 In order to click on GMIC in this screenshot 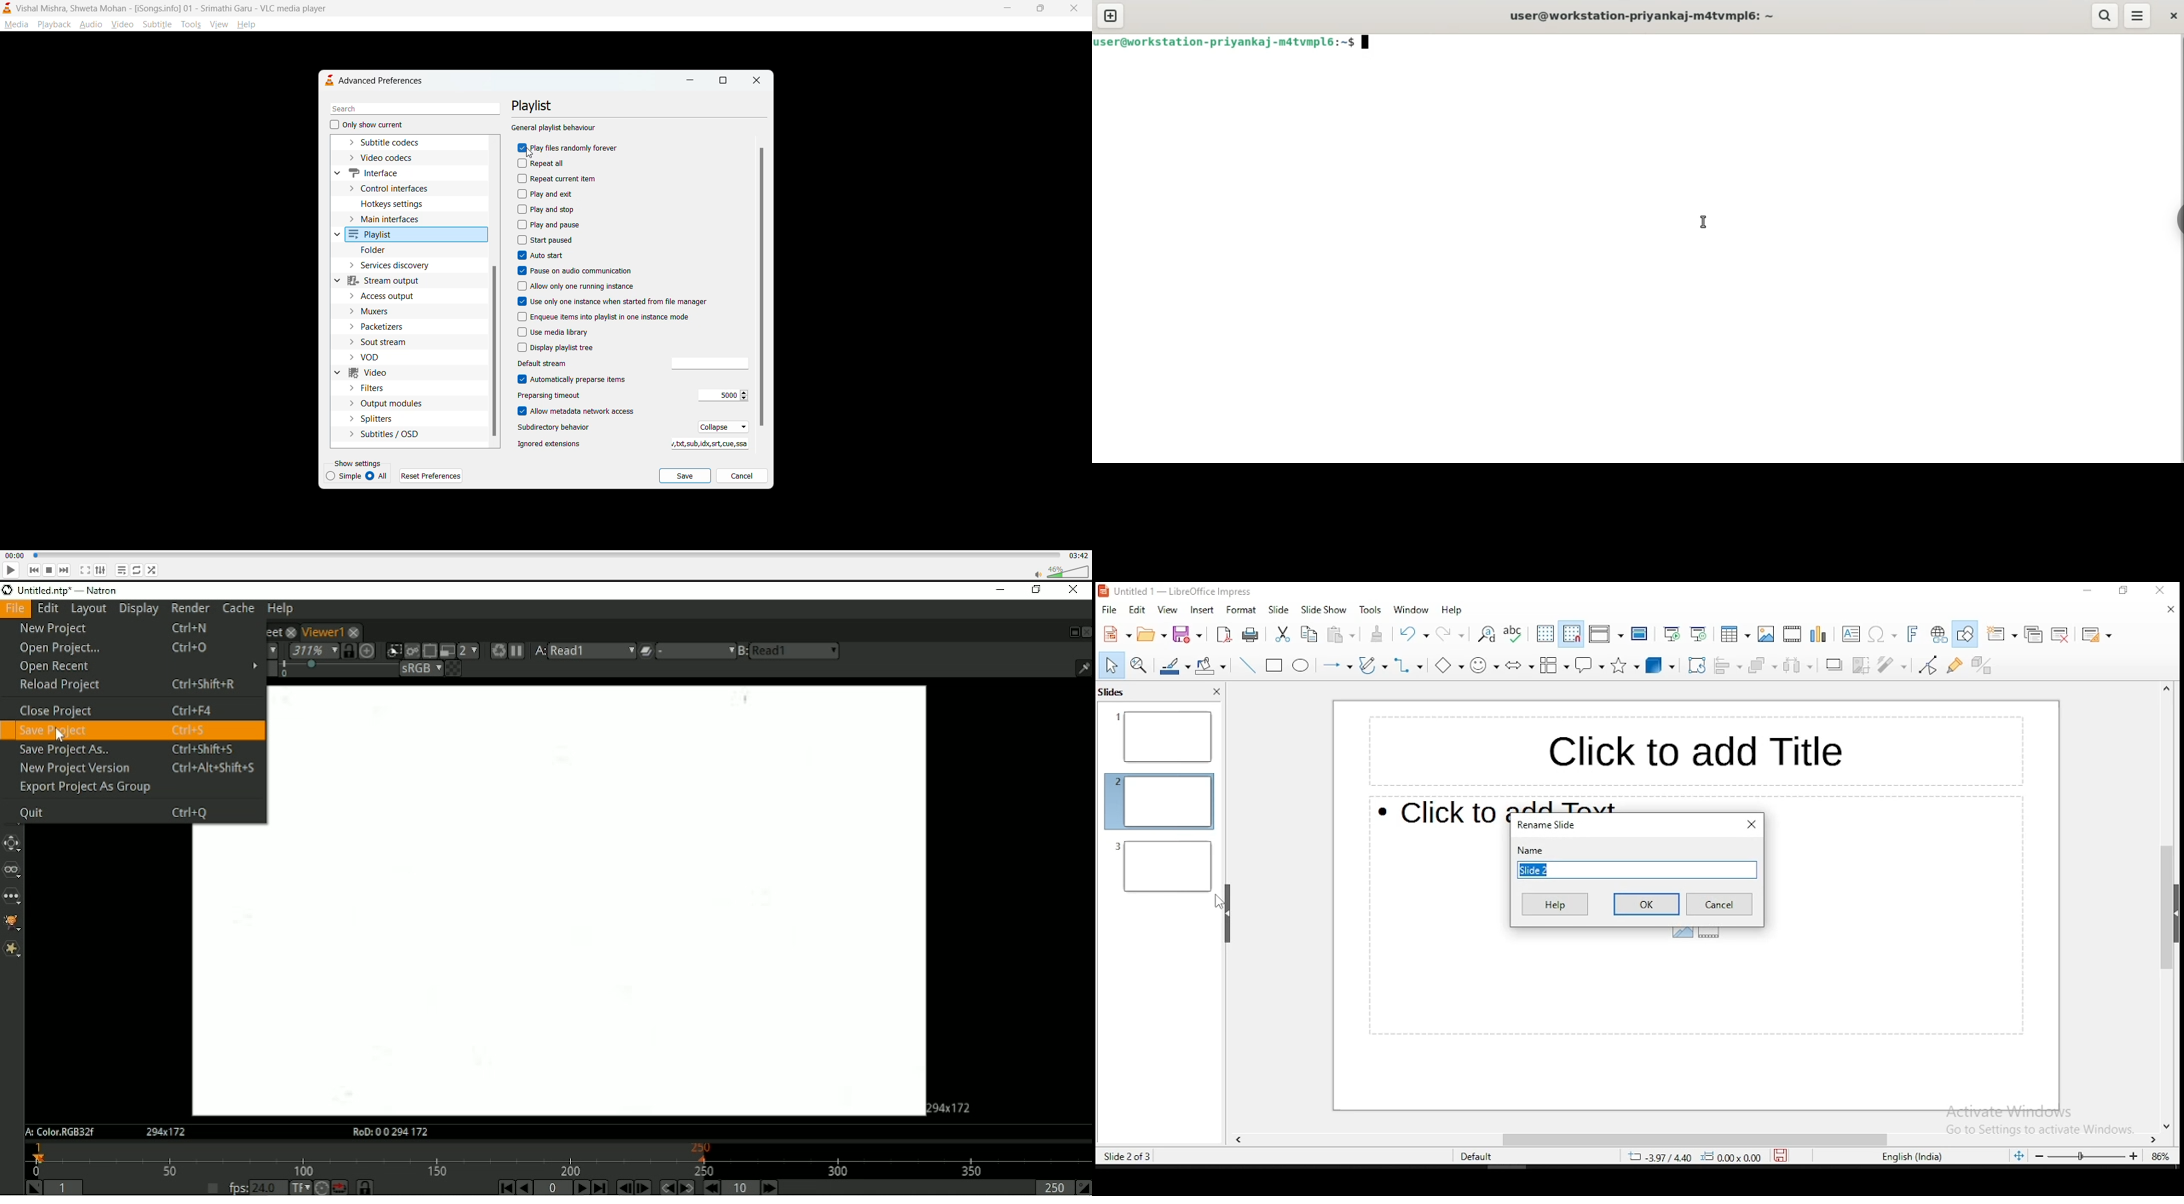, I will do `click(13, 923)`.